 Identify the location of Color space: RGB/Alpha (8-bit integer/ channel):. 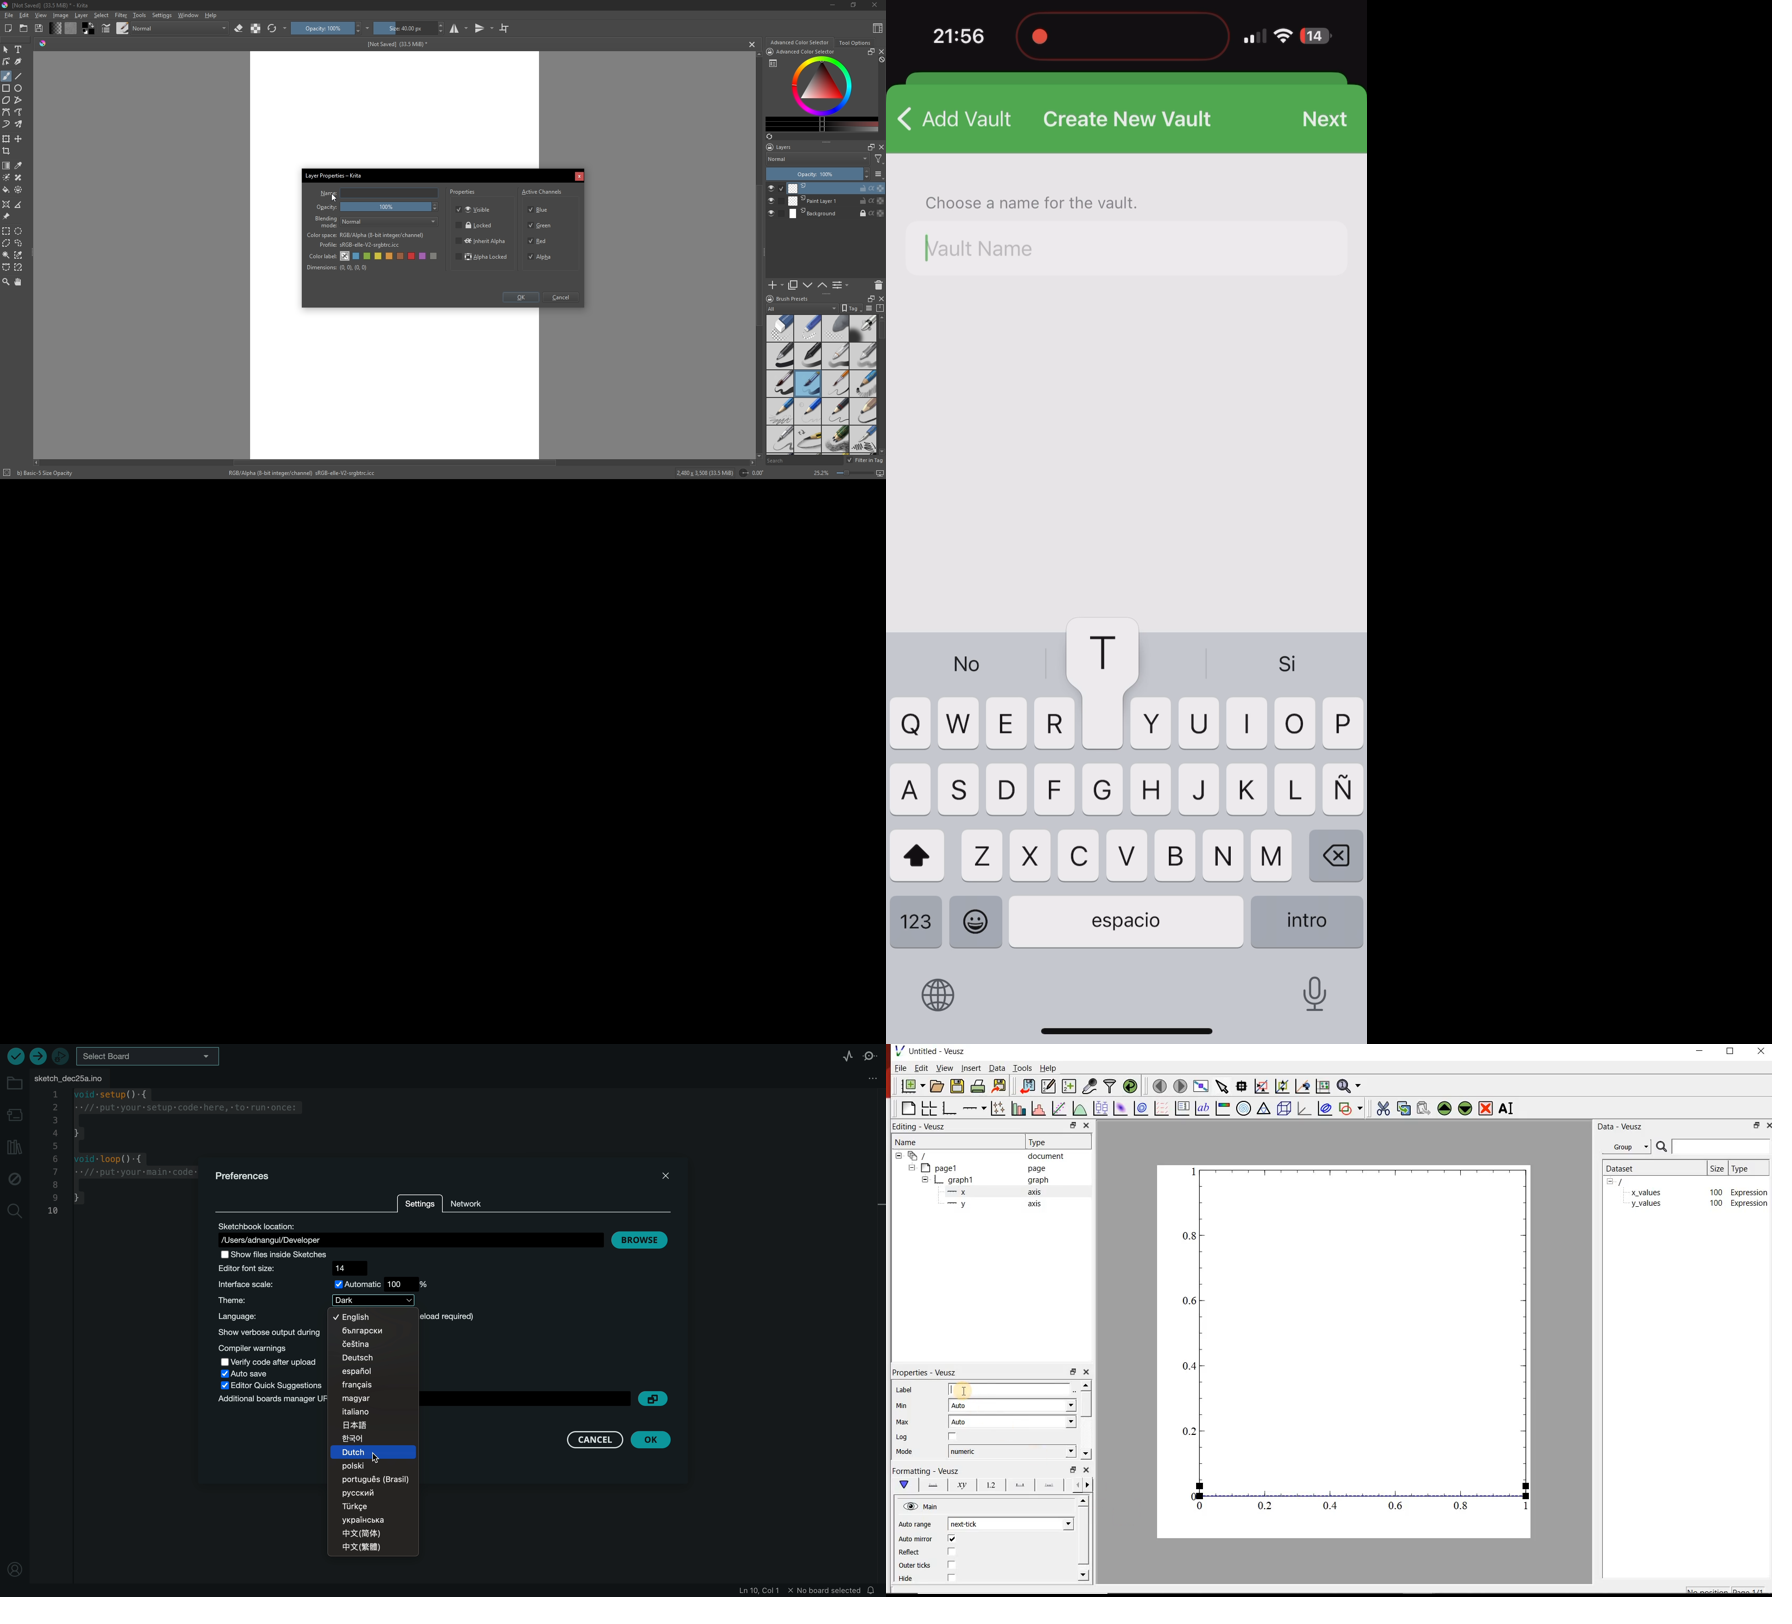
(365, 235).